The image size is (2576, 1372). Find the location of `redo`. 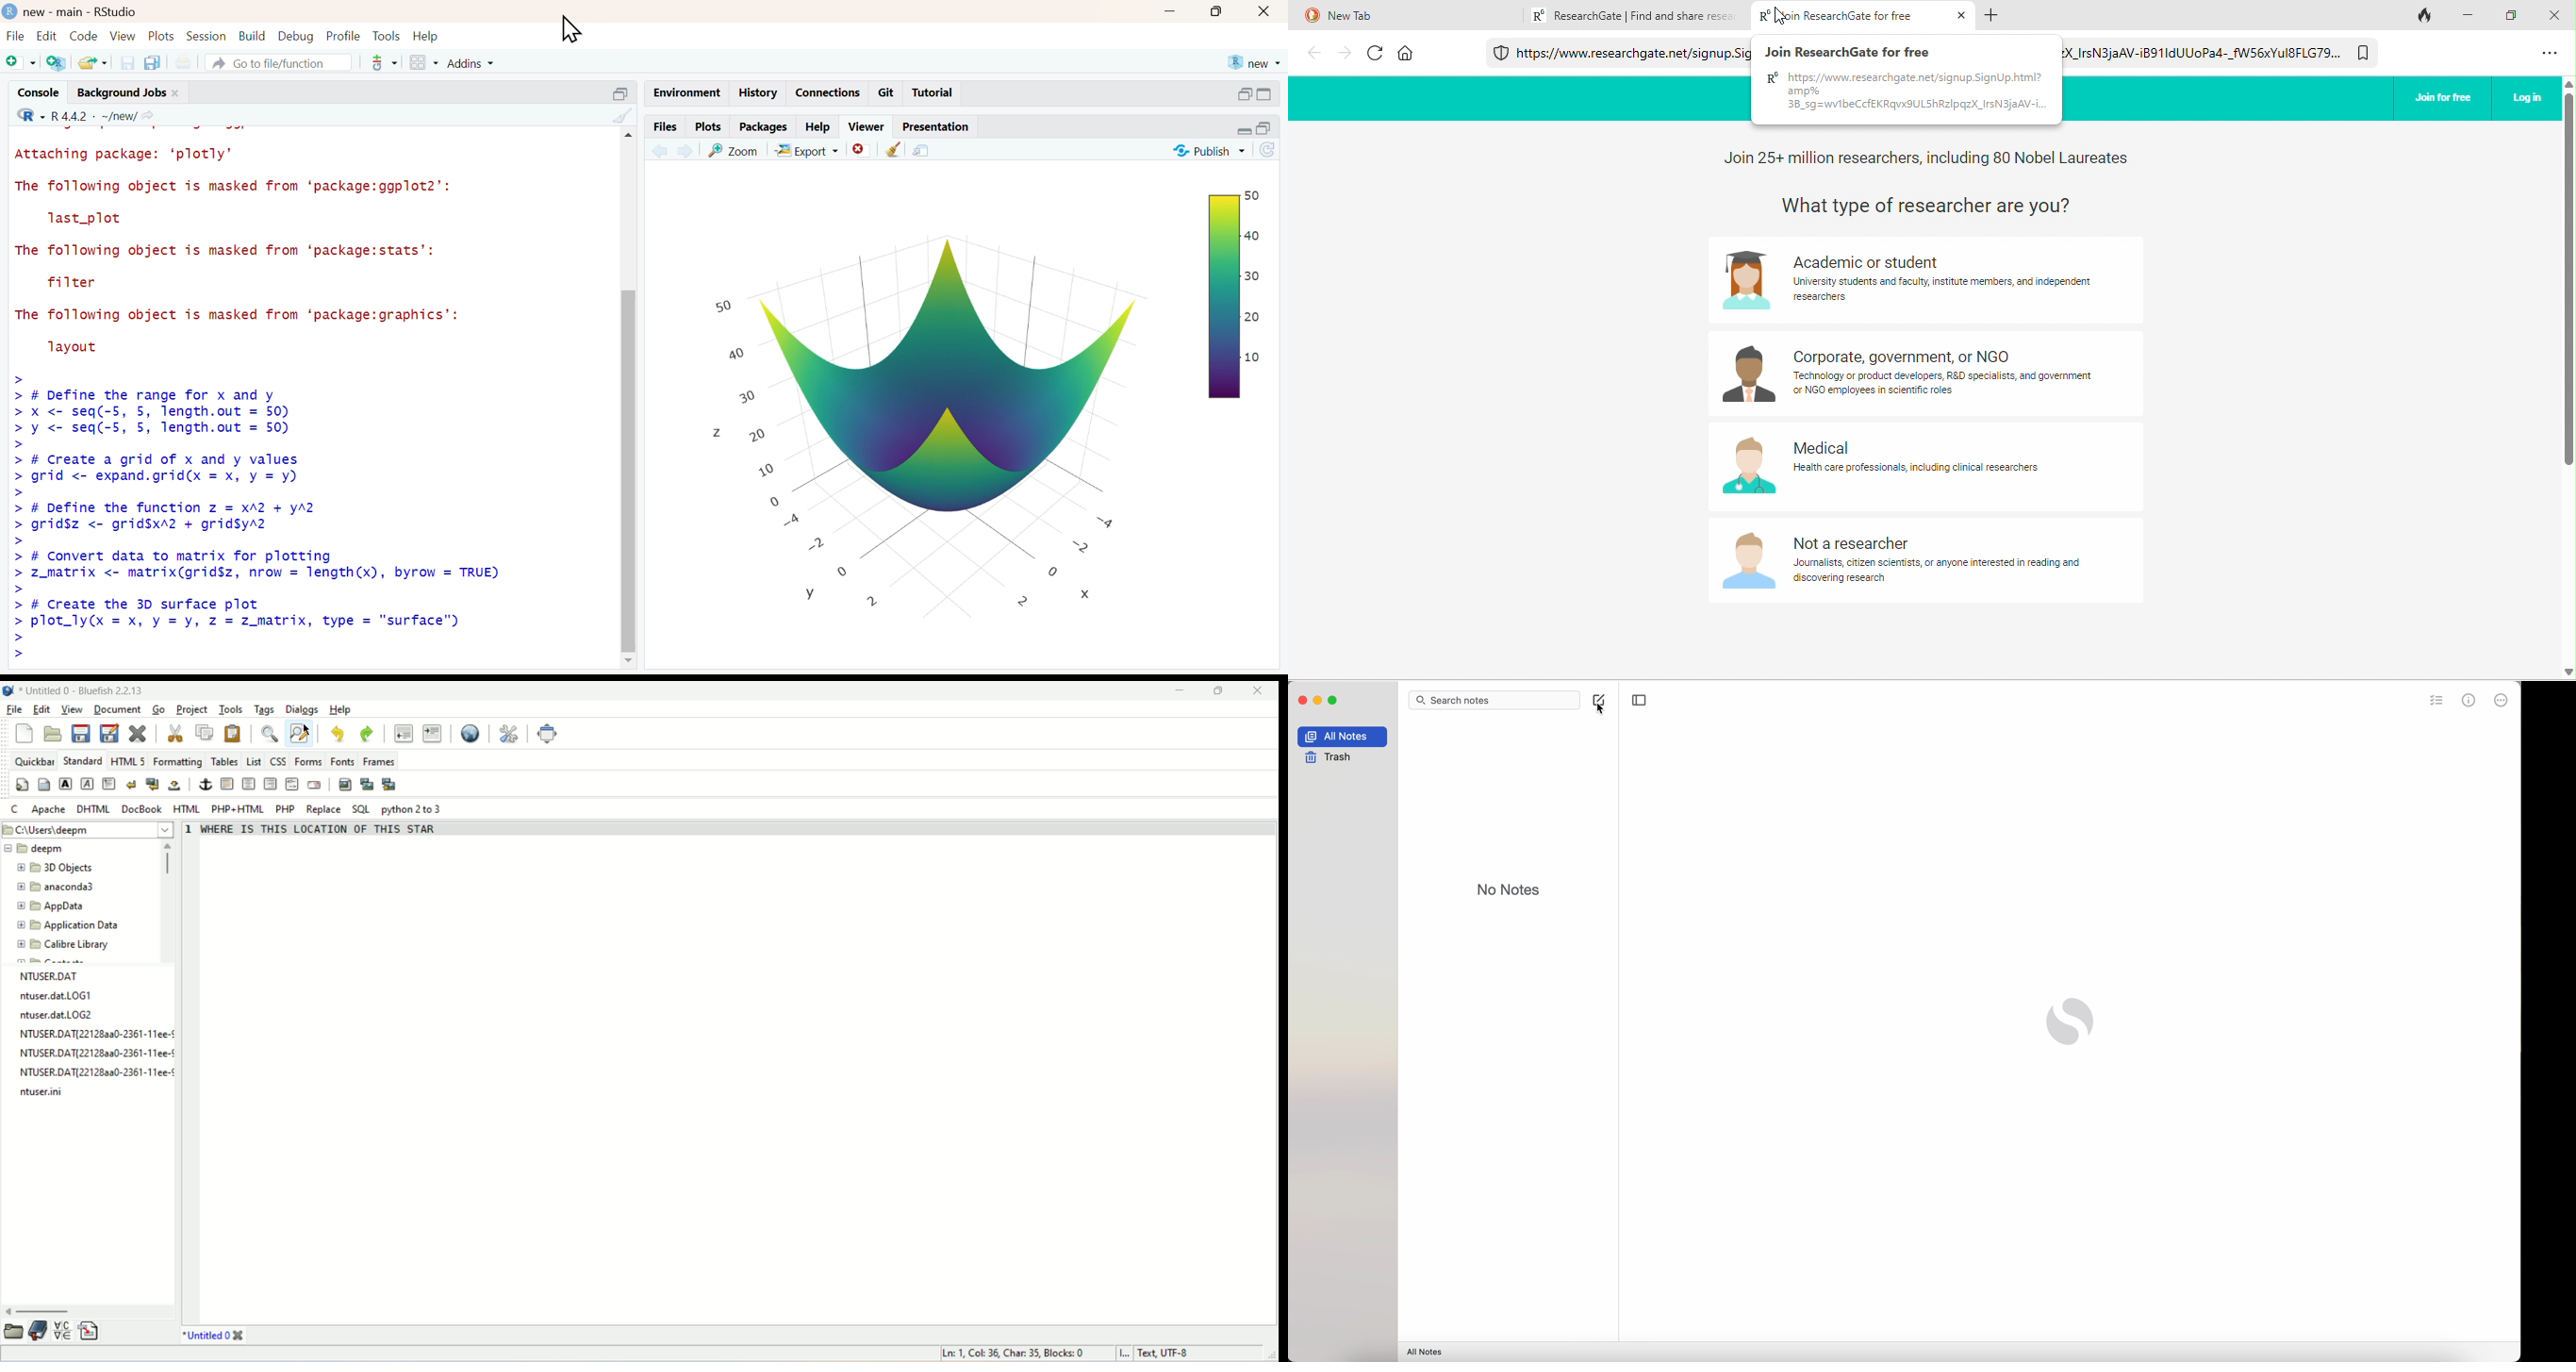

redo is located at coordinates (367, 734).